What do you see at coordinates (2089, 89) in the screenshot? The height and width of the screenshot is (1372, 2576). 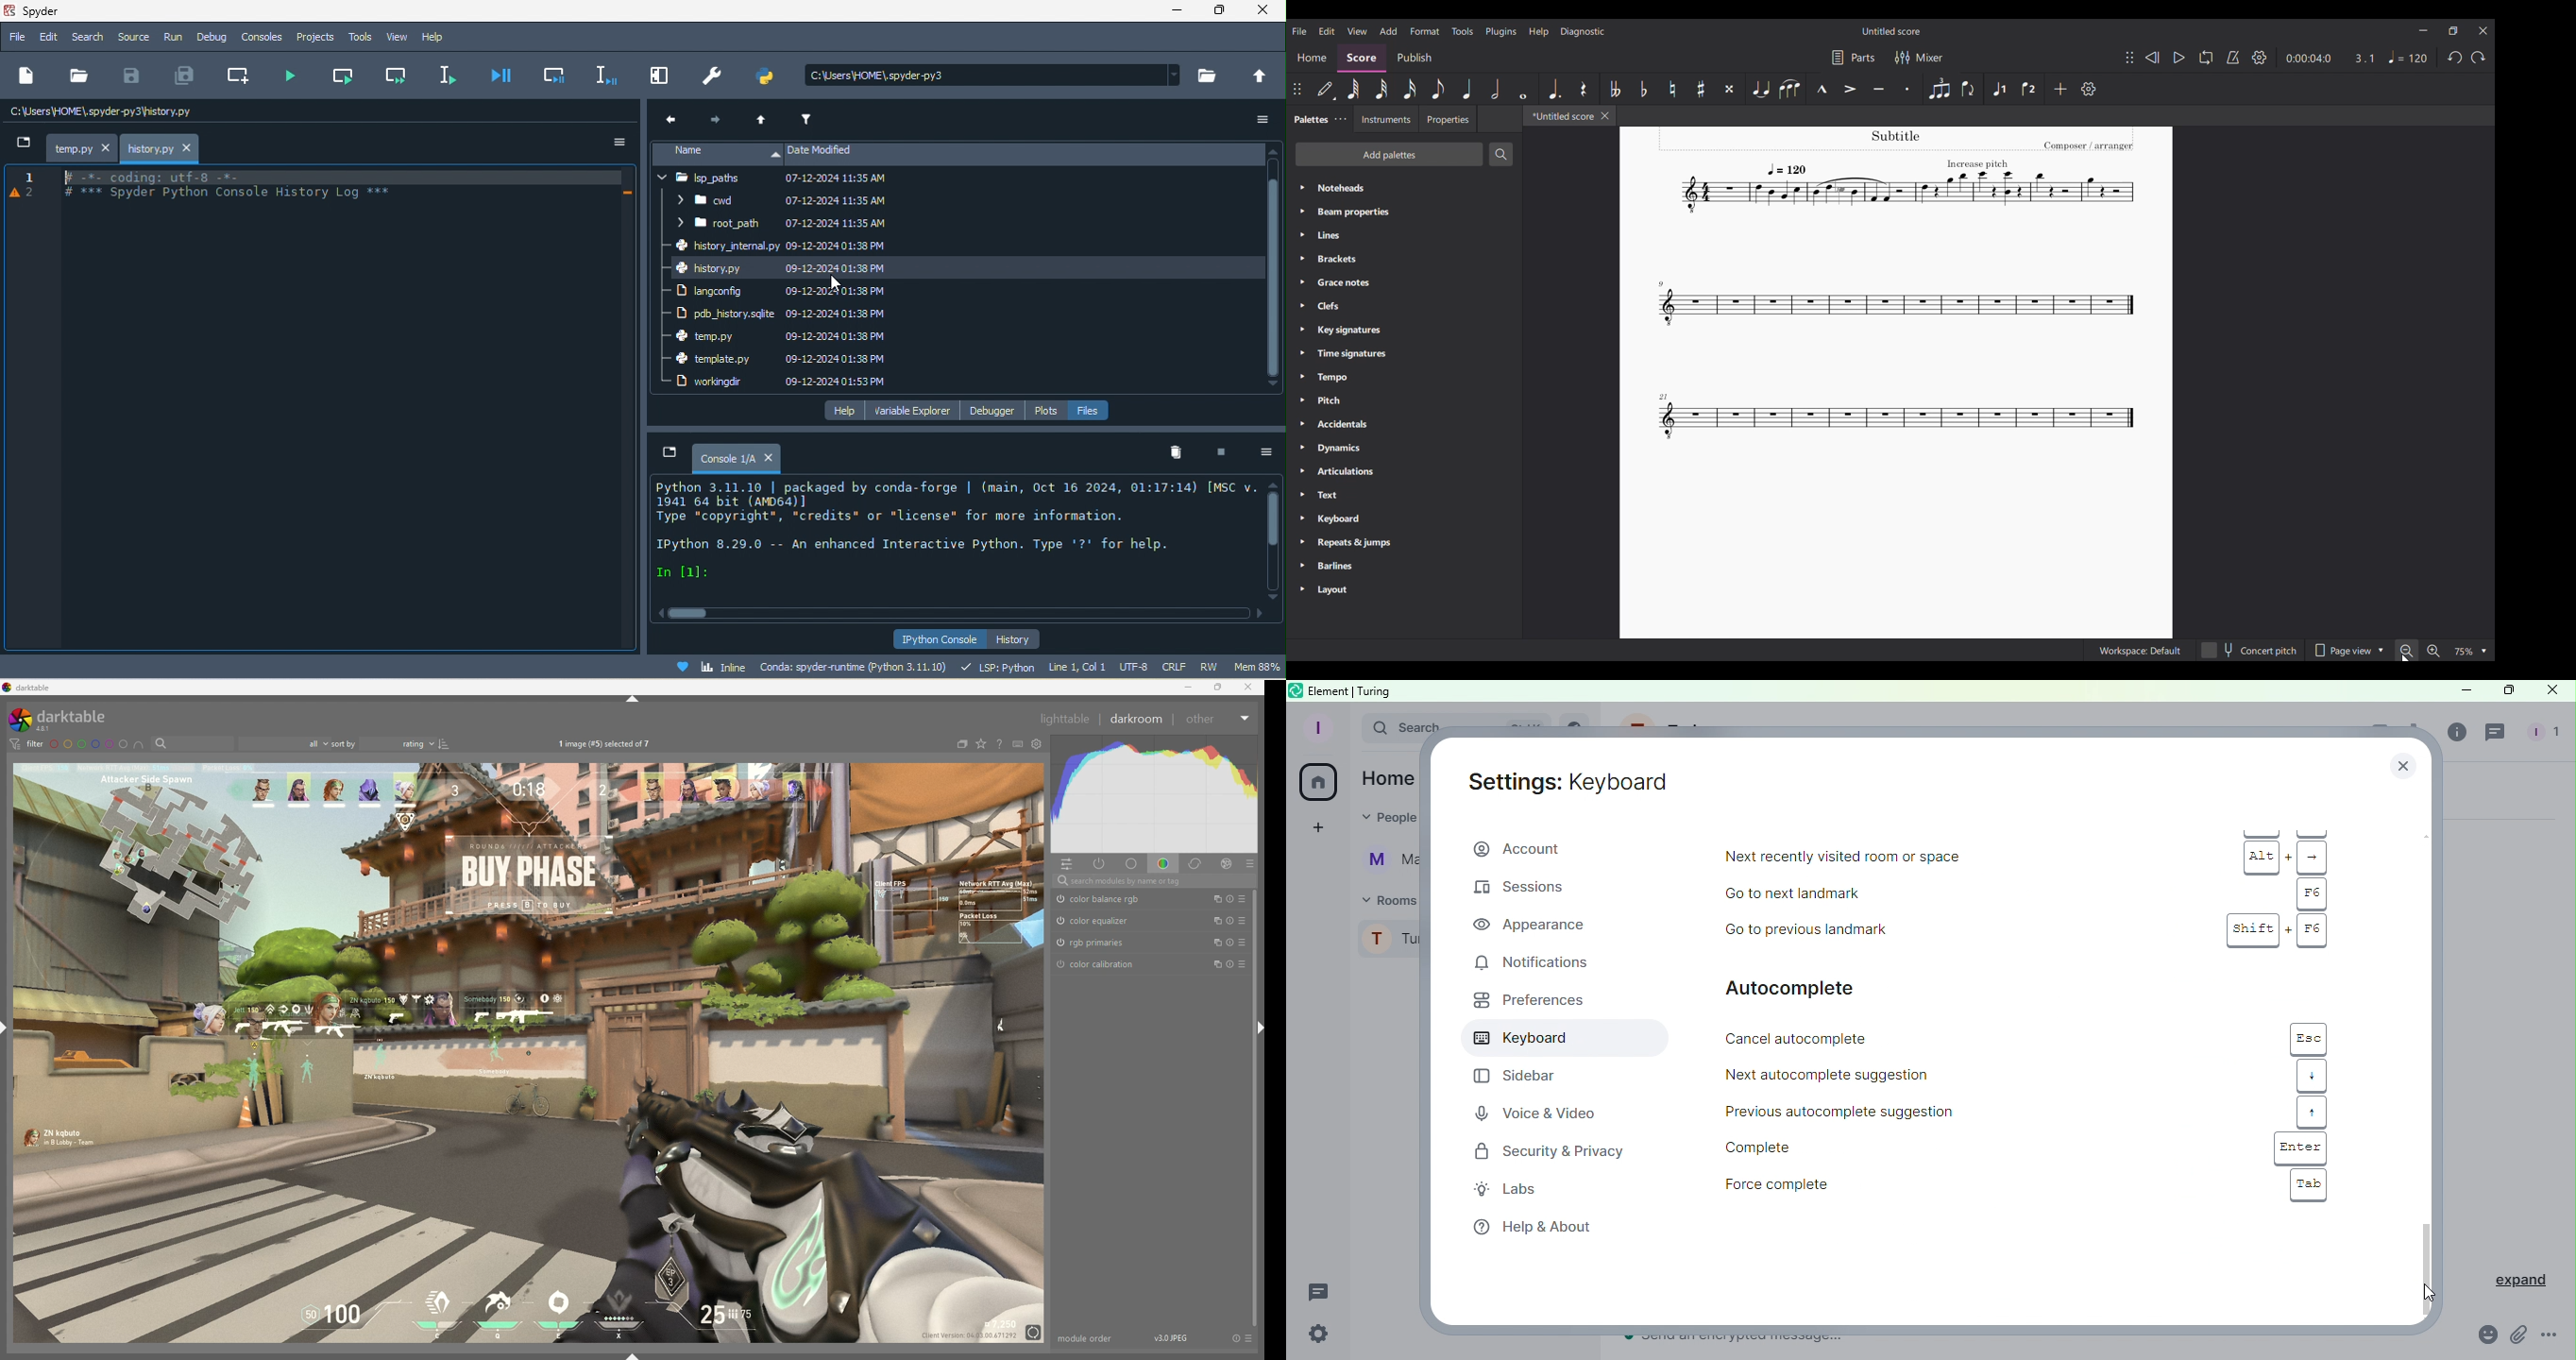 I see `Settings` at bounding box center [2089, 89].